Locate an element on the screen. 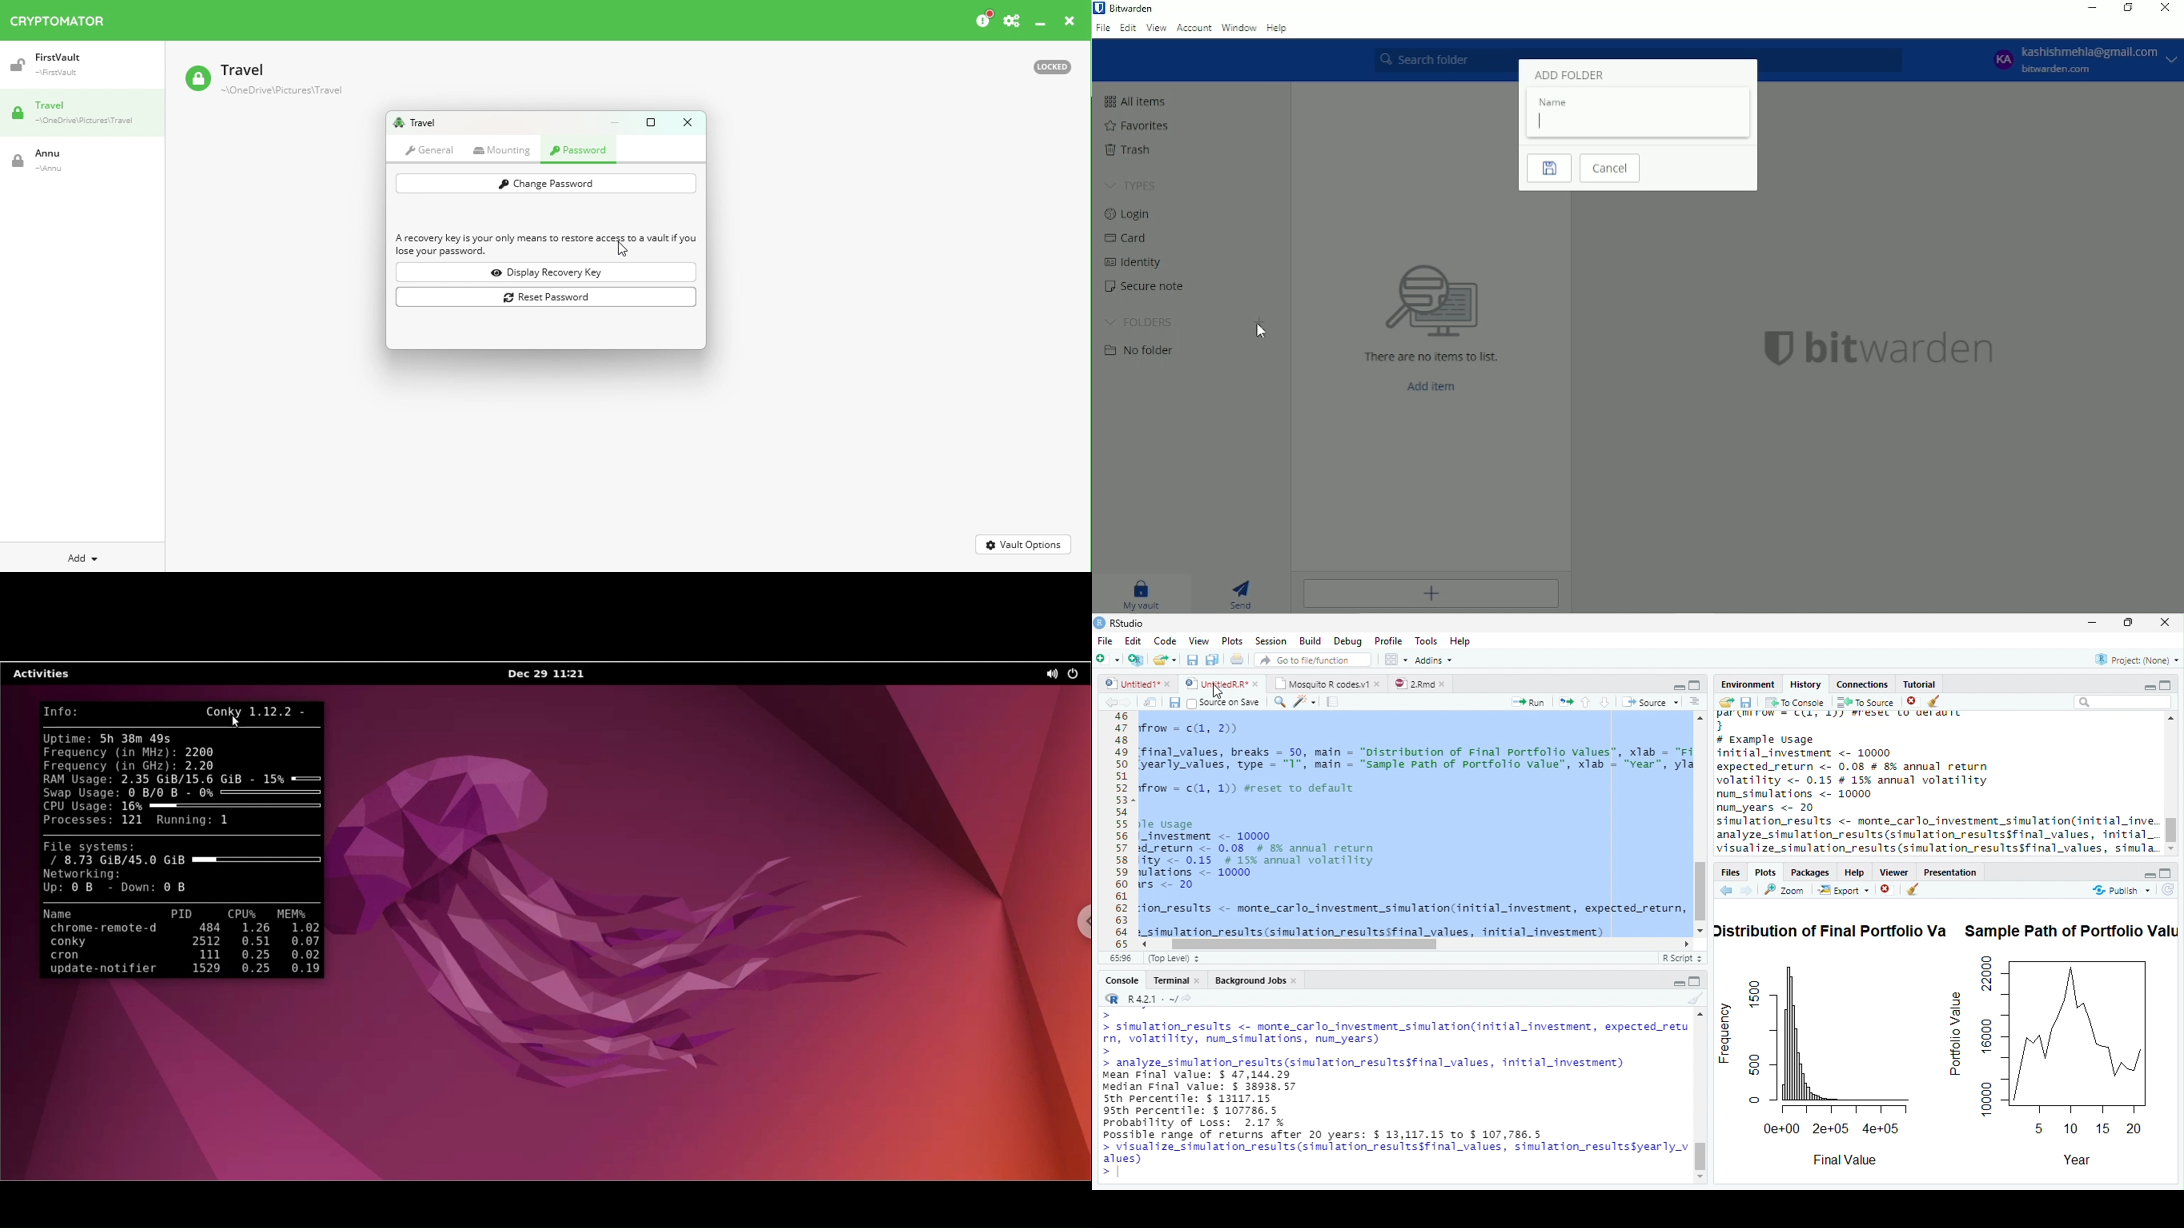 The width and height of the screenshot is (2184, 1232). Scroll Bottom is located at coordinates (2173, 852).